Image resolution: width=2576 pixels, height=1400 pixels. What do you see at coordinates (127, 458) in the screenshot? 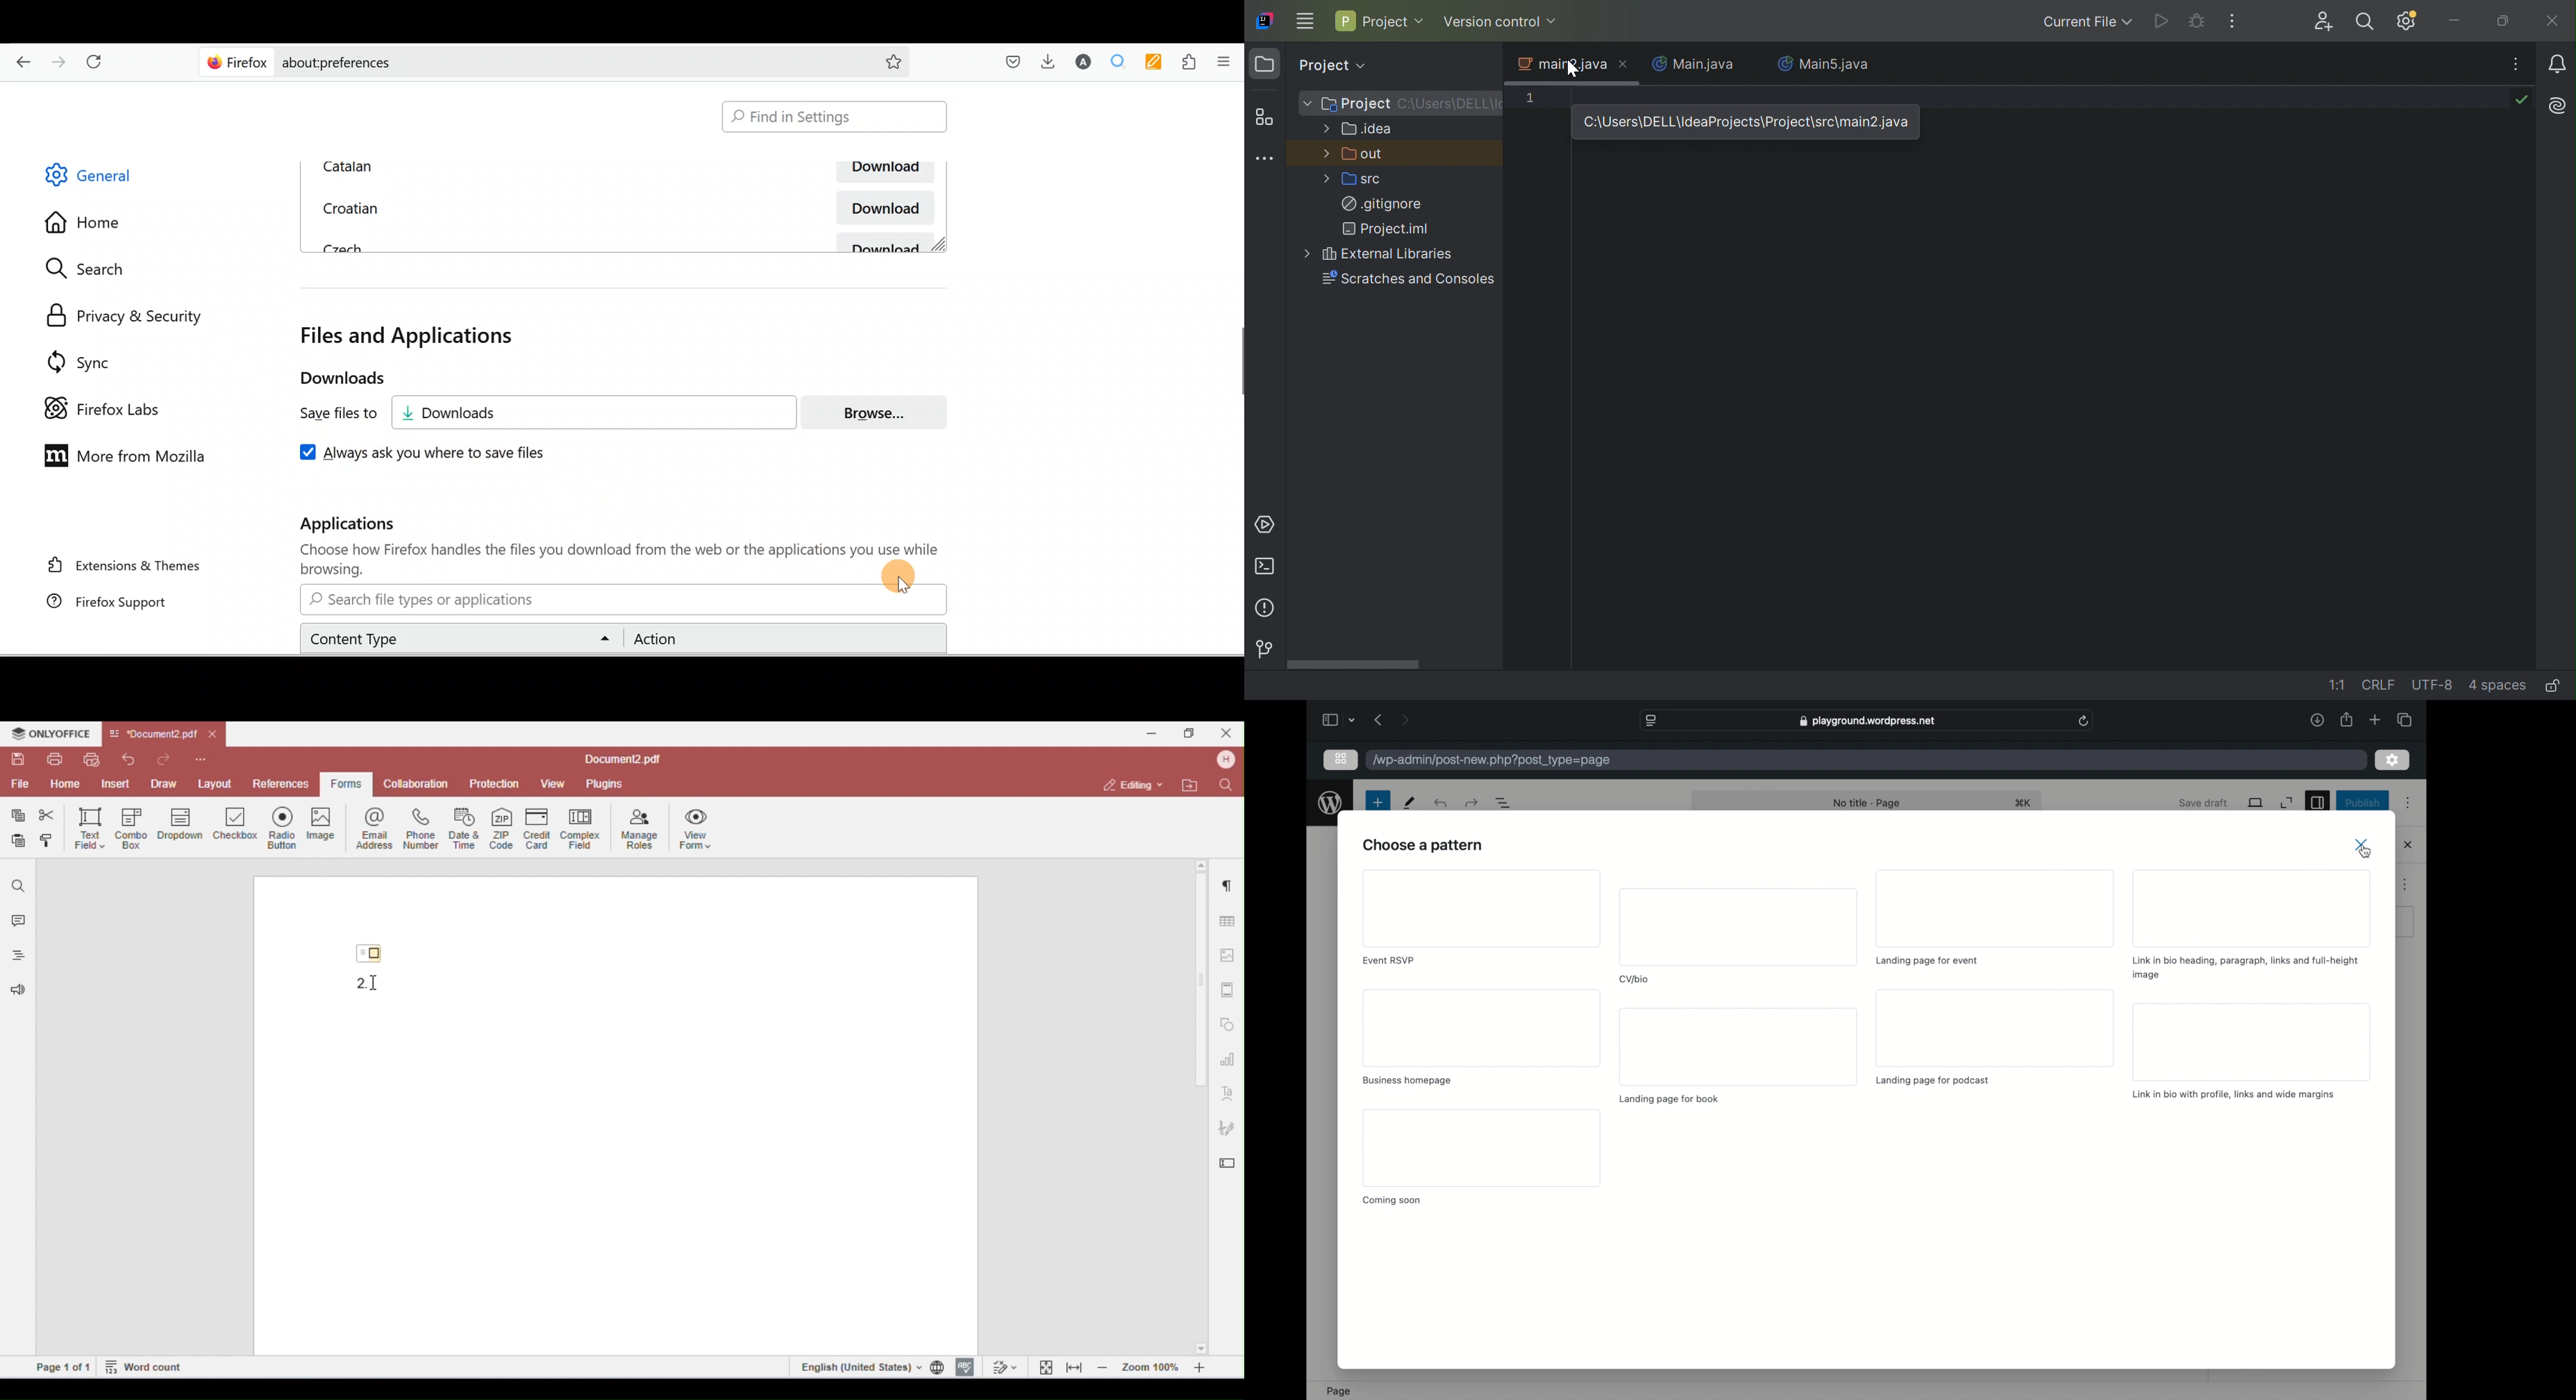
I see `More from Mozilla` at bounding box center [127, 458].